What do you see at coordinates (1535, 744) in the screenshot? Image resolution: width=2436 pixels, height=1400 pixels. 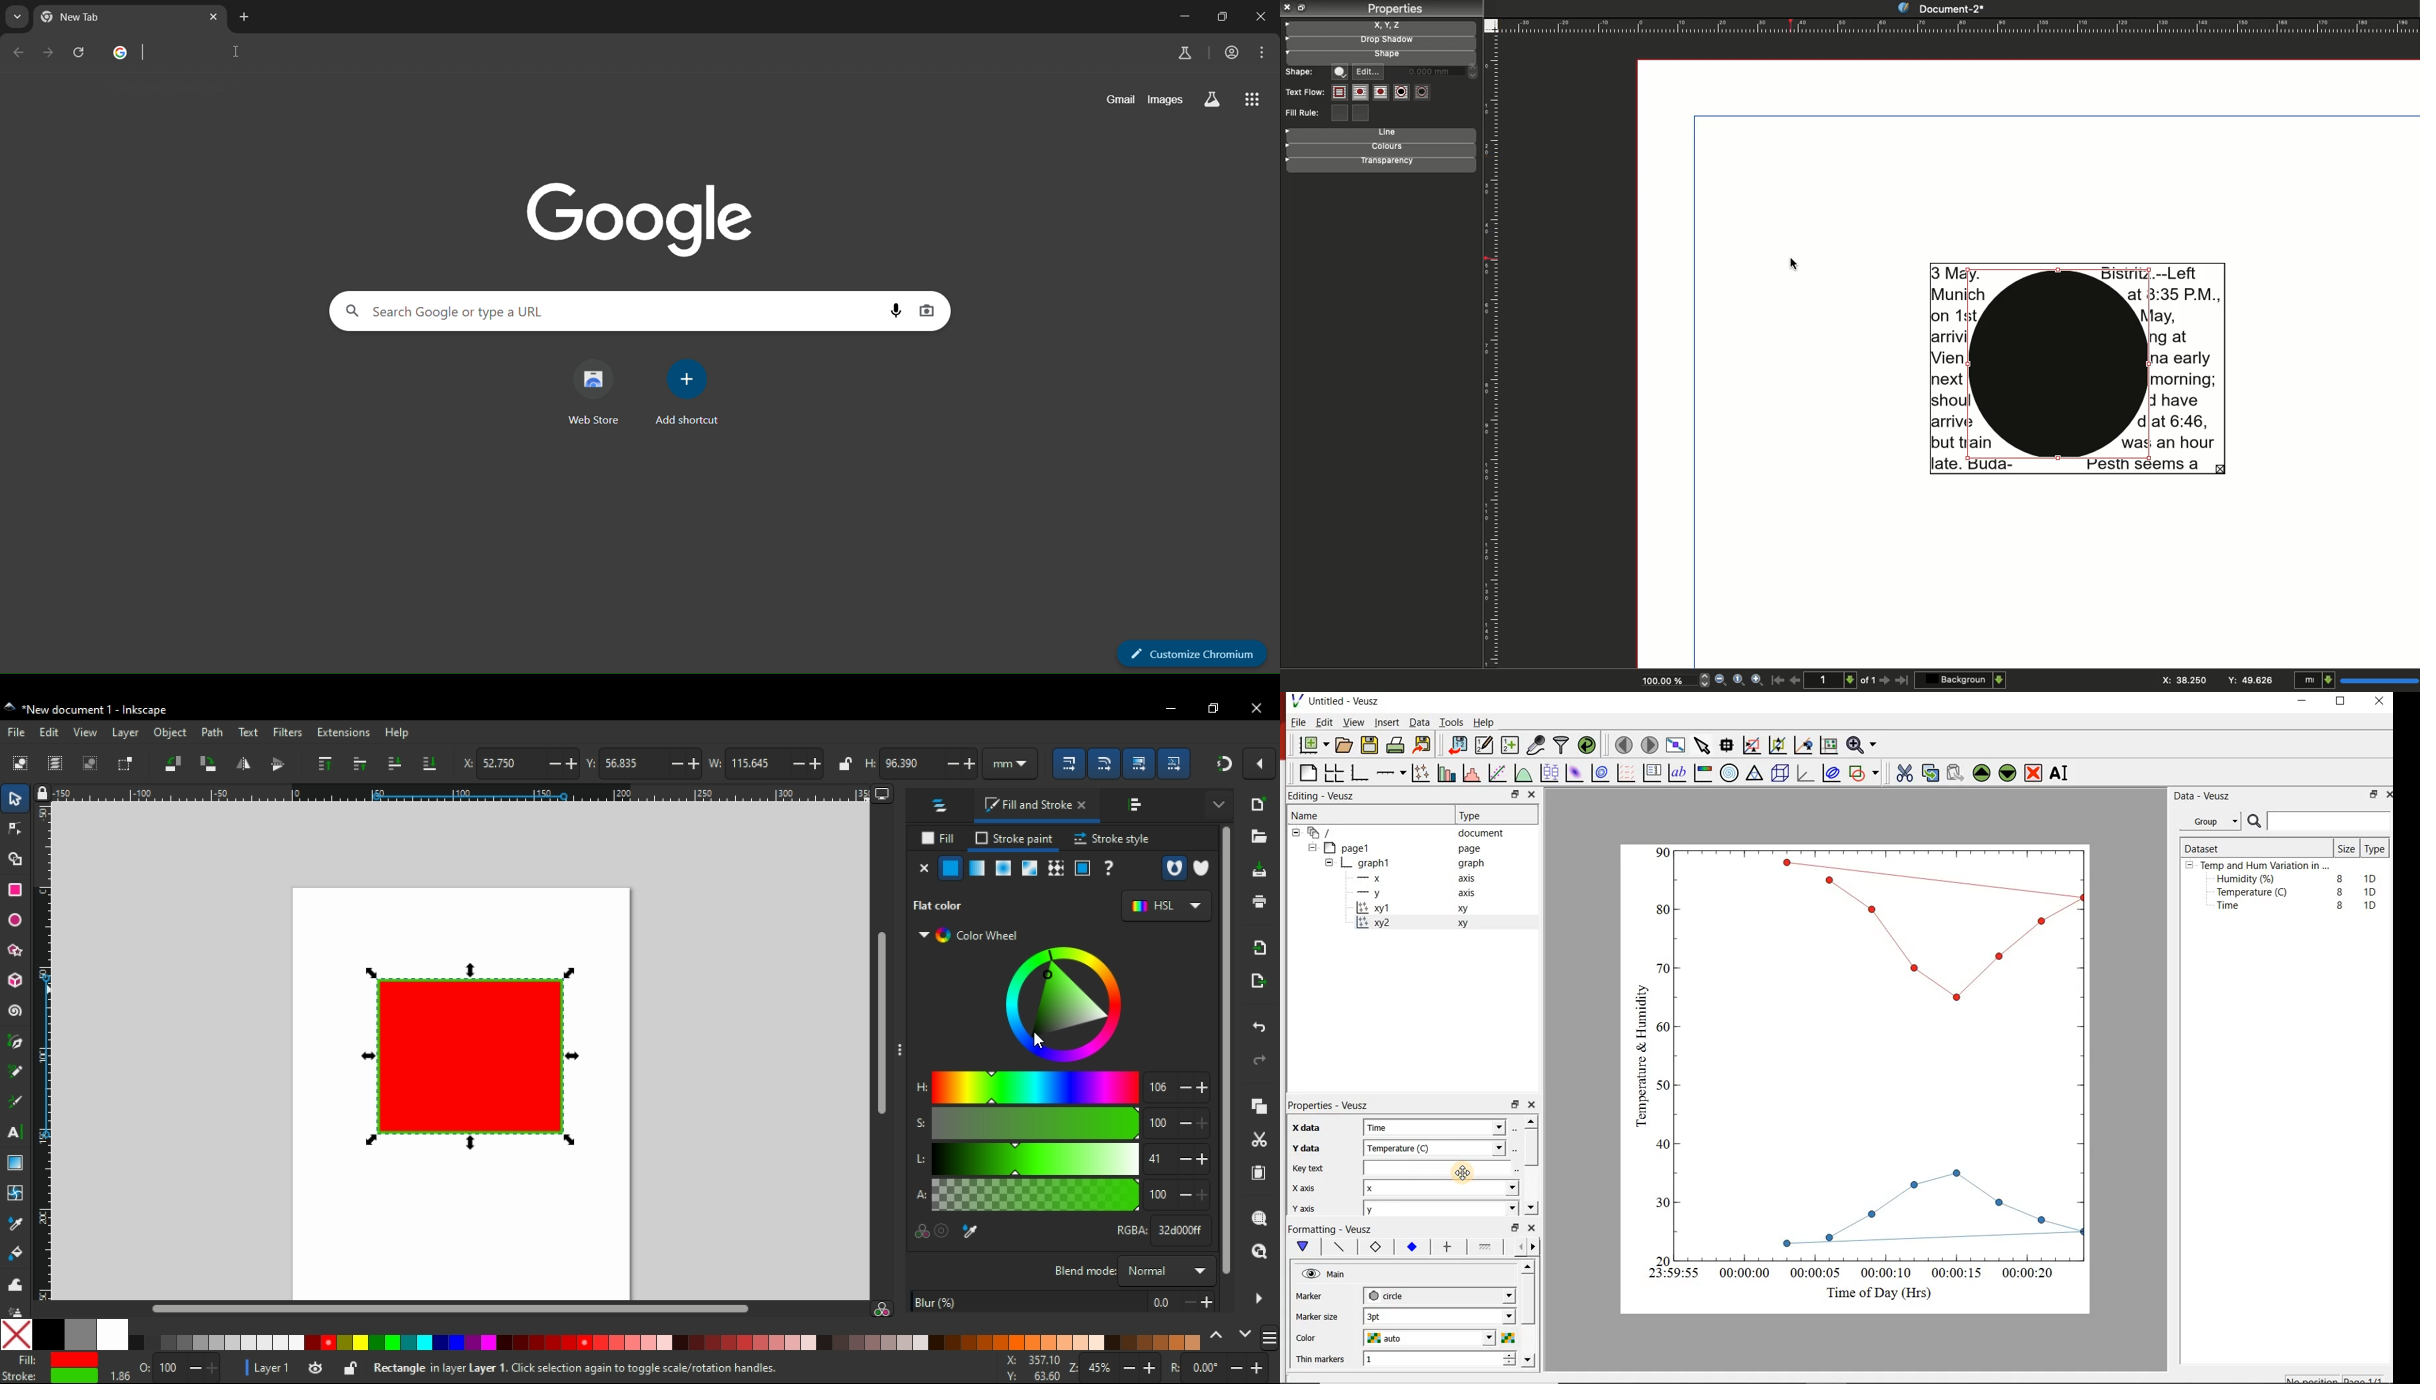 I see `capture remote data` at bounding box center [1535, 744].